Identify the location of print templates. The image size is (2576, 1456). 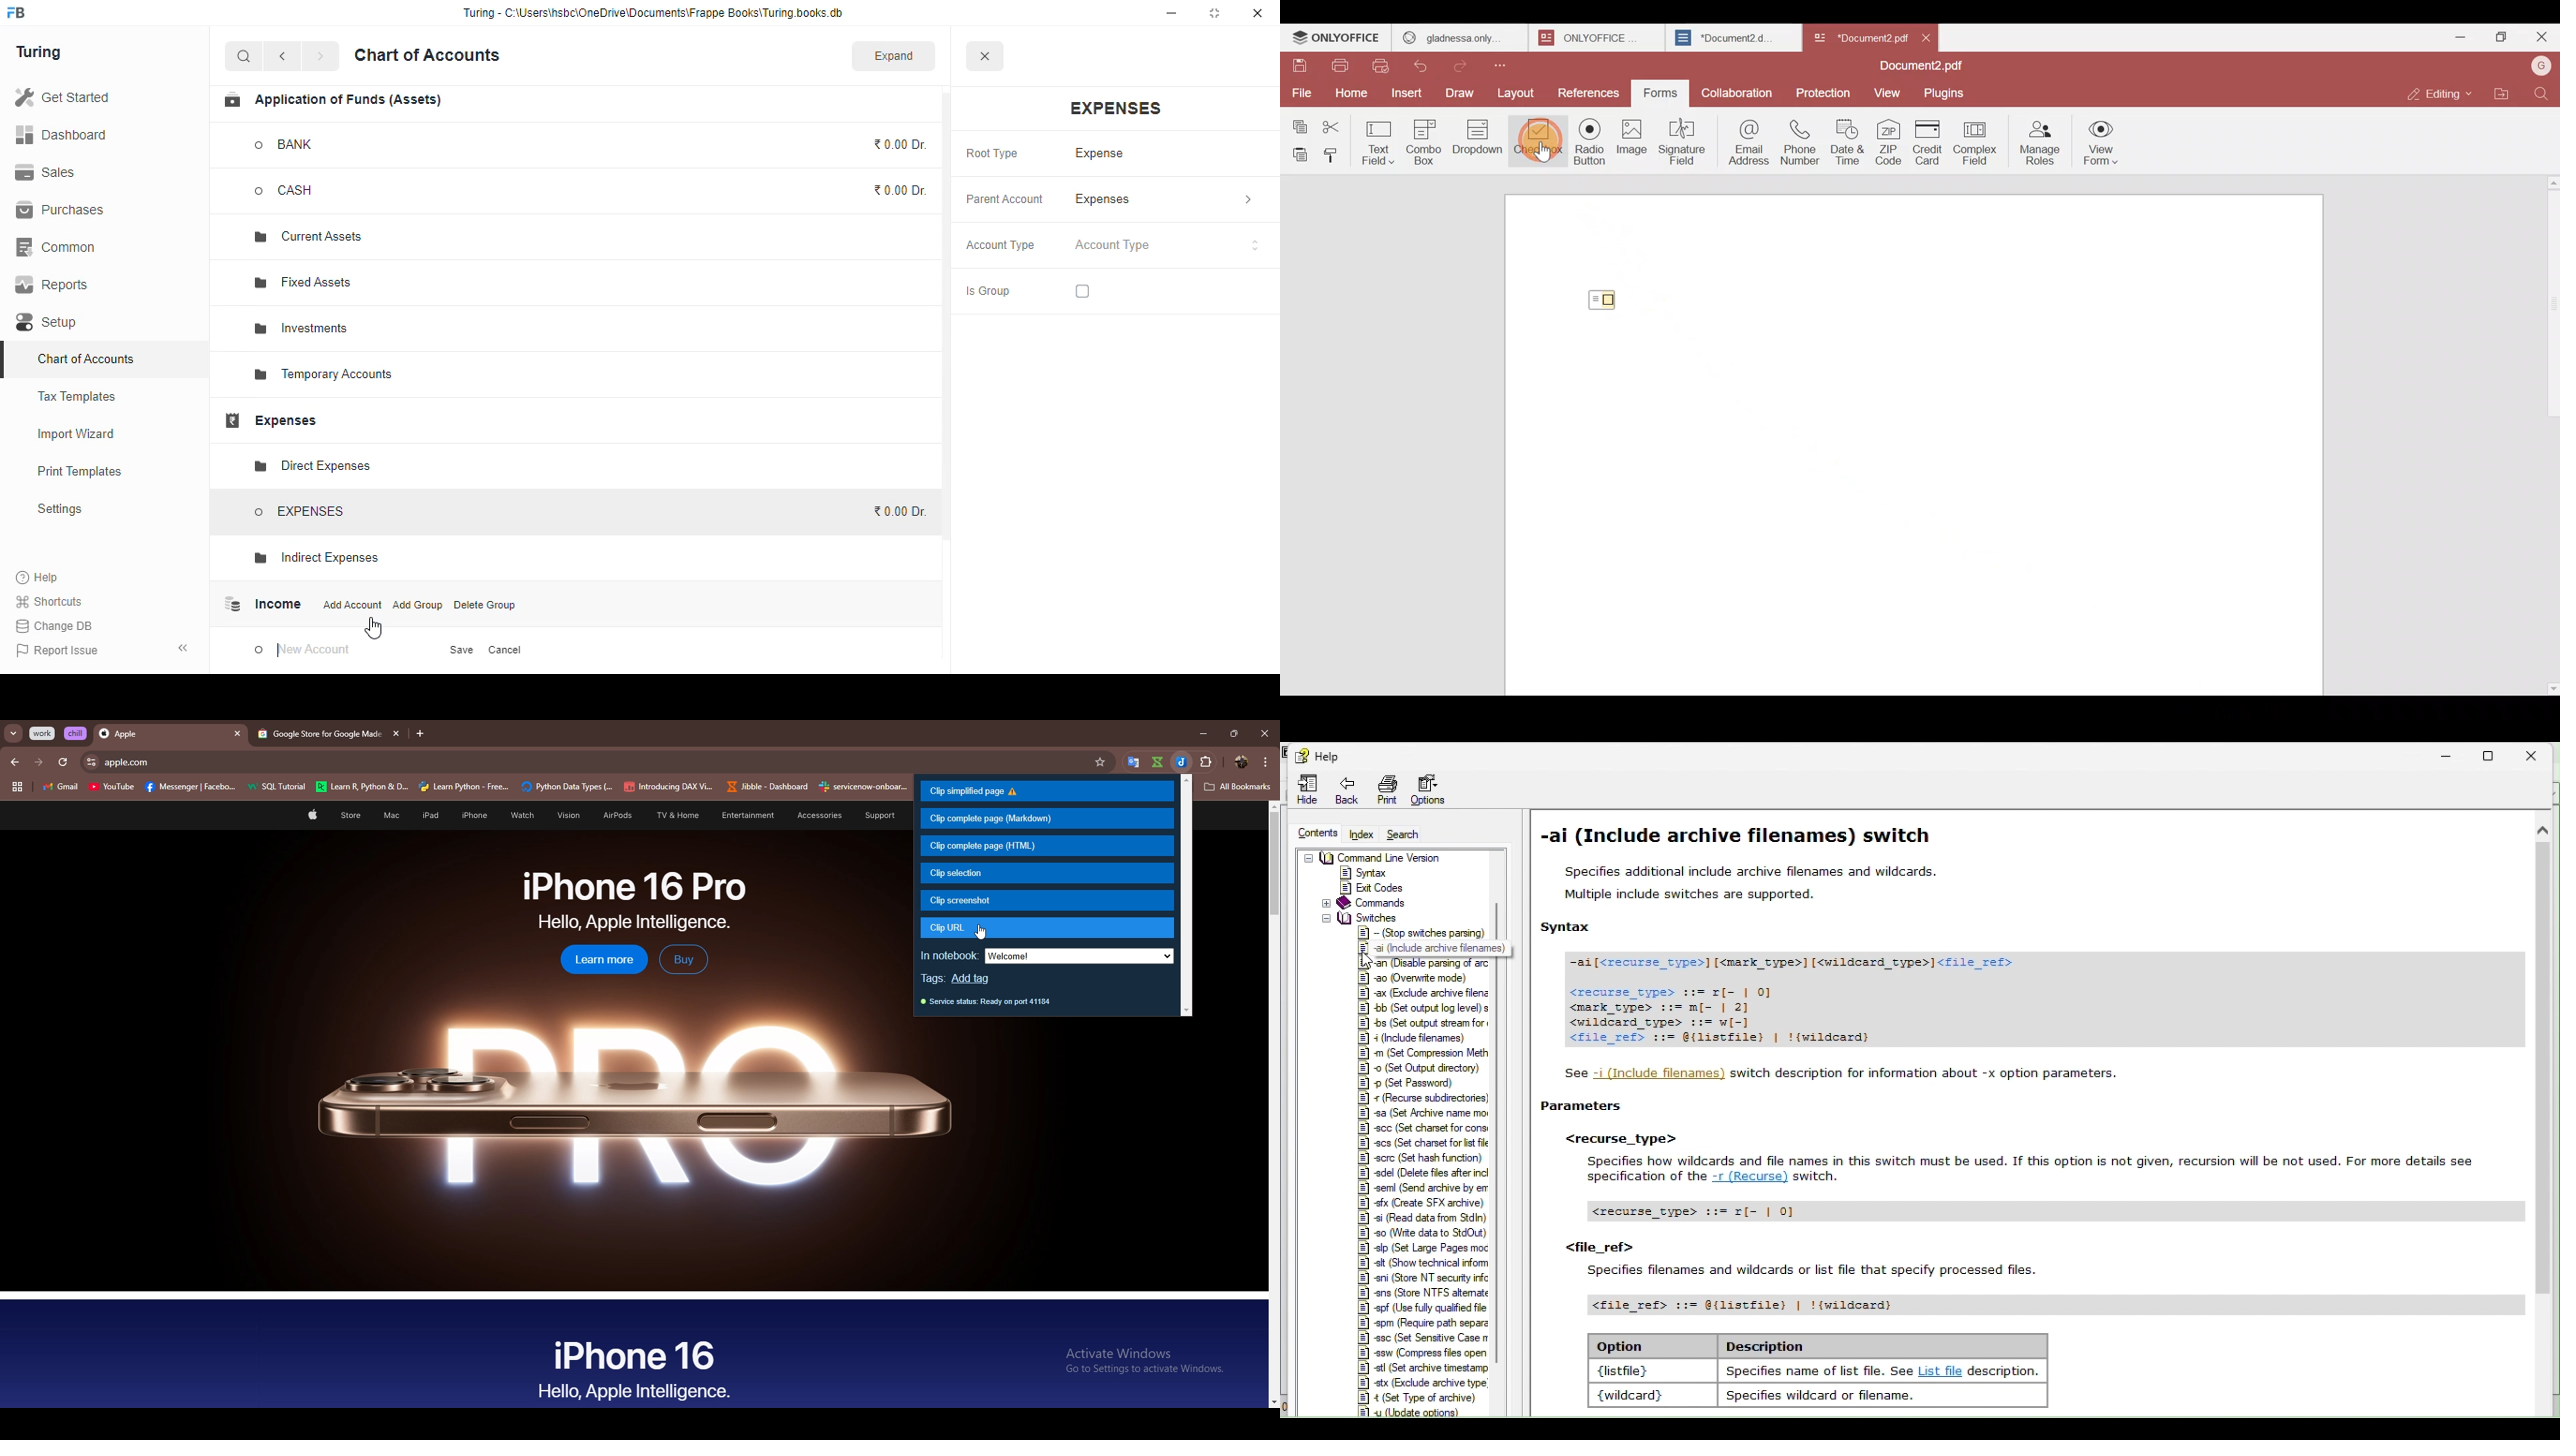
(80, 471).